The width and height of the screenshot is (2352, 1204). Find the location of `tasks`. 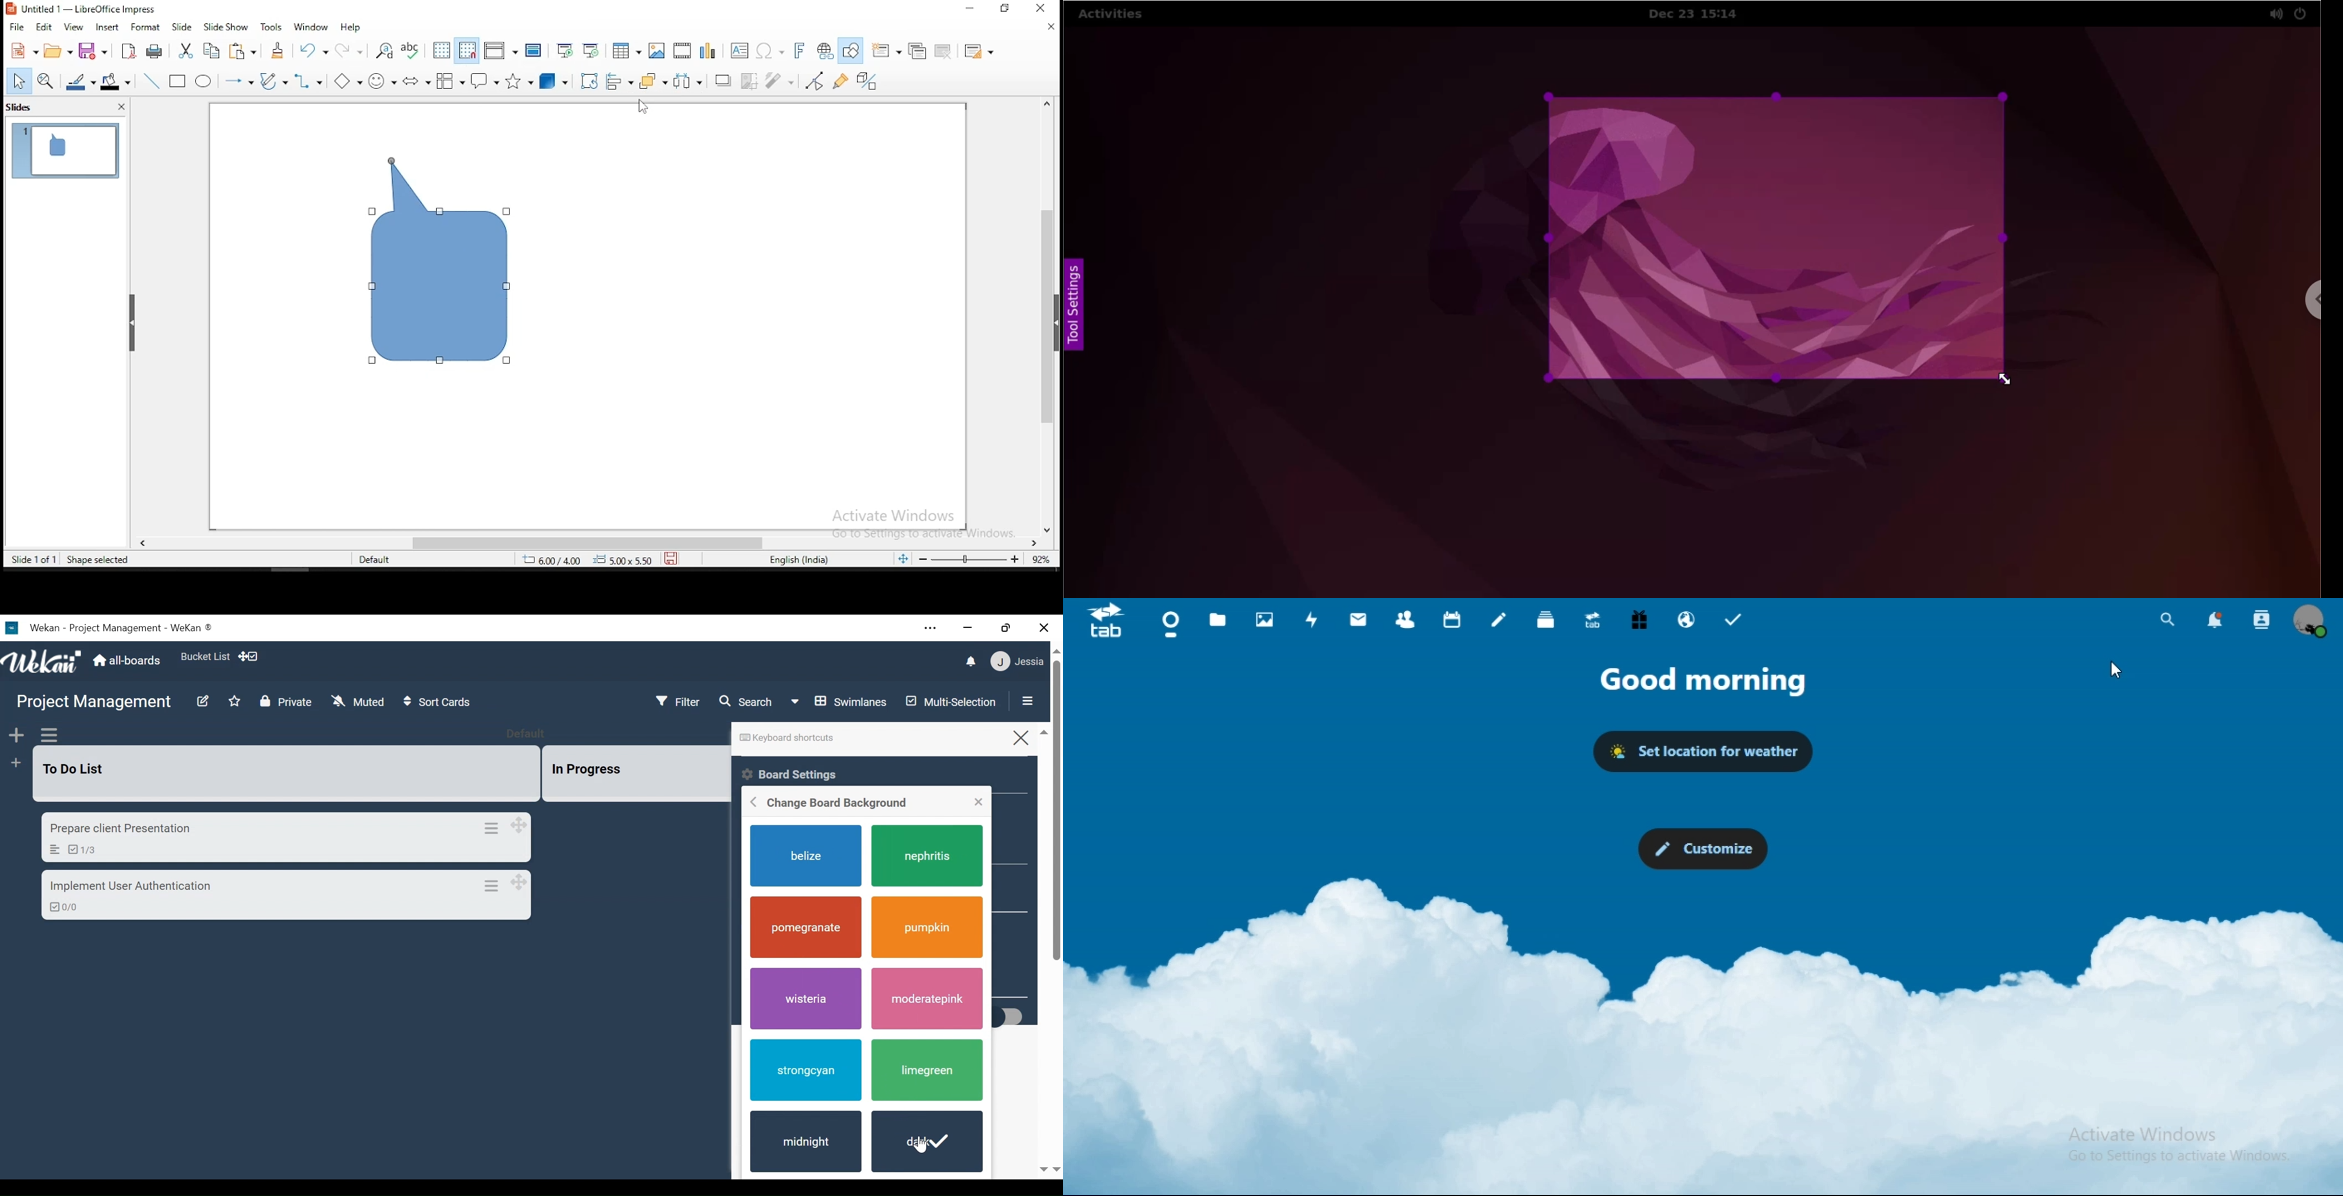

tasks is located at coordinates (1732, 620).